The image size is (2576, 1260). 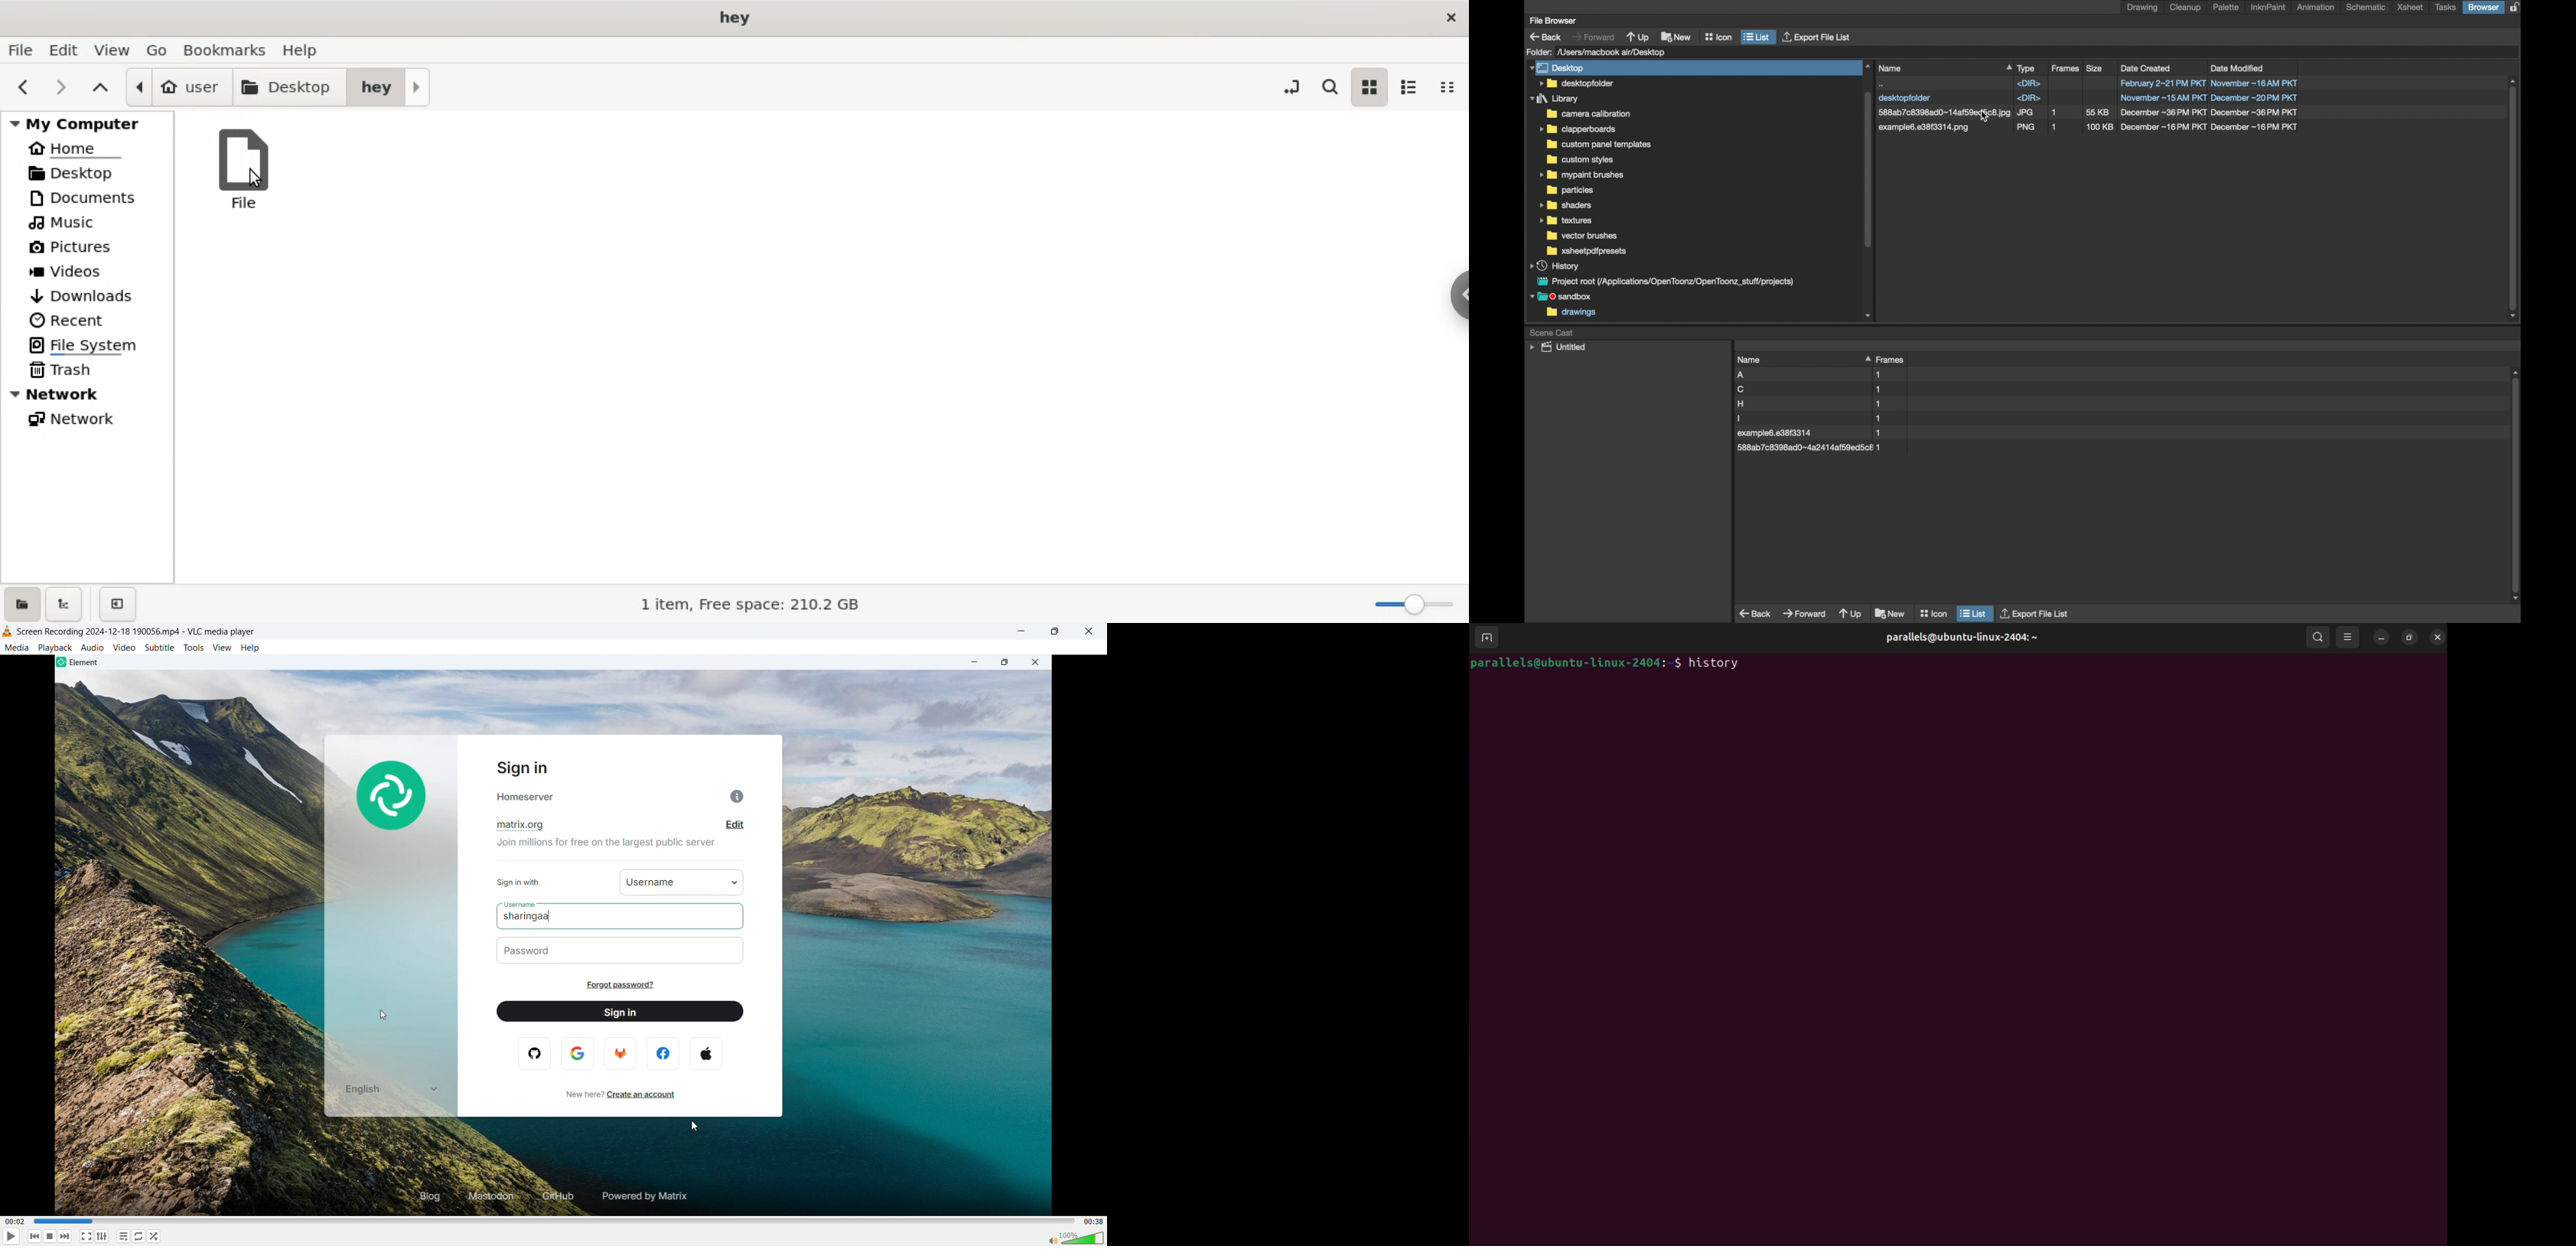 What do you see at coordinates (96, 419) in the screenshot?
I see `network` at bounding box center [96, 419].